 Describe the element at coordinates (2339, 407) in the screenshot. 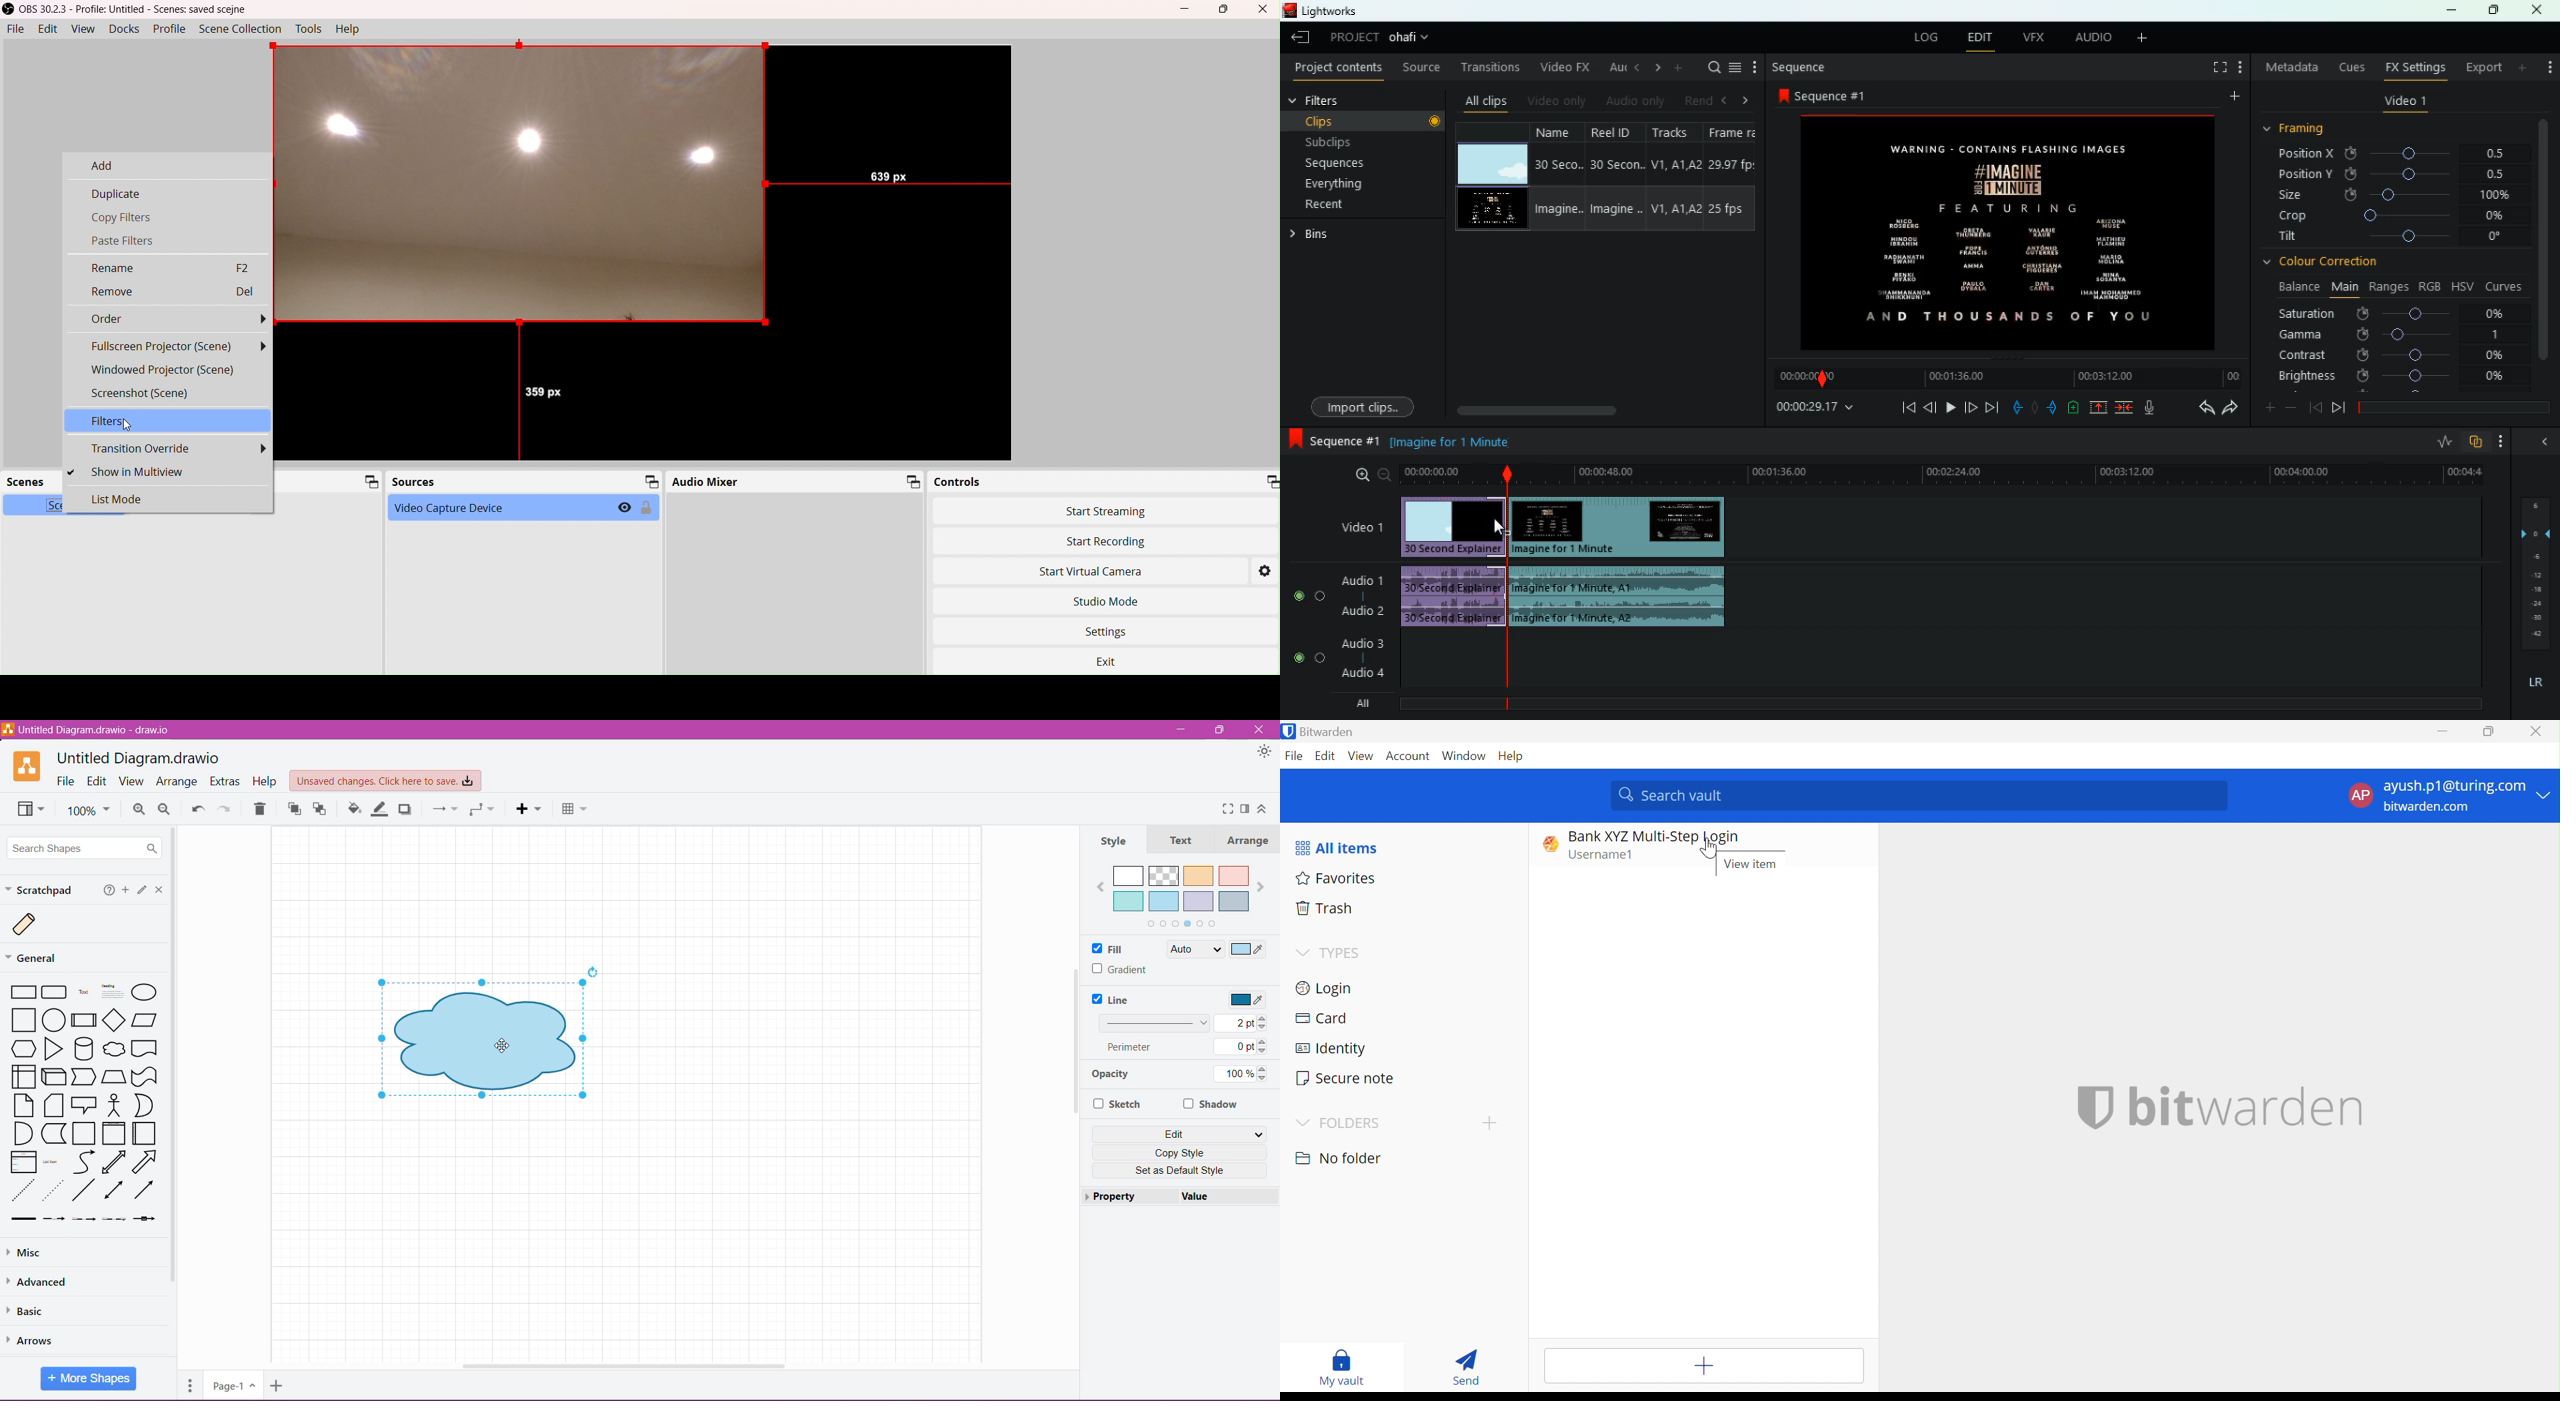

I see `front` at that location.